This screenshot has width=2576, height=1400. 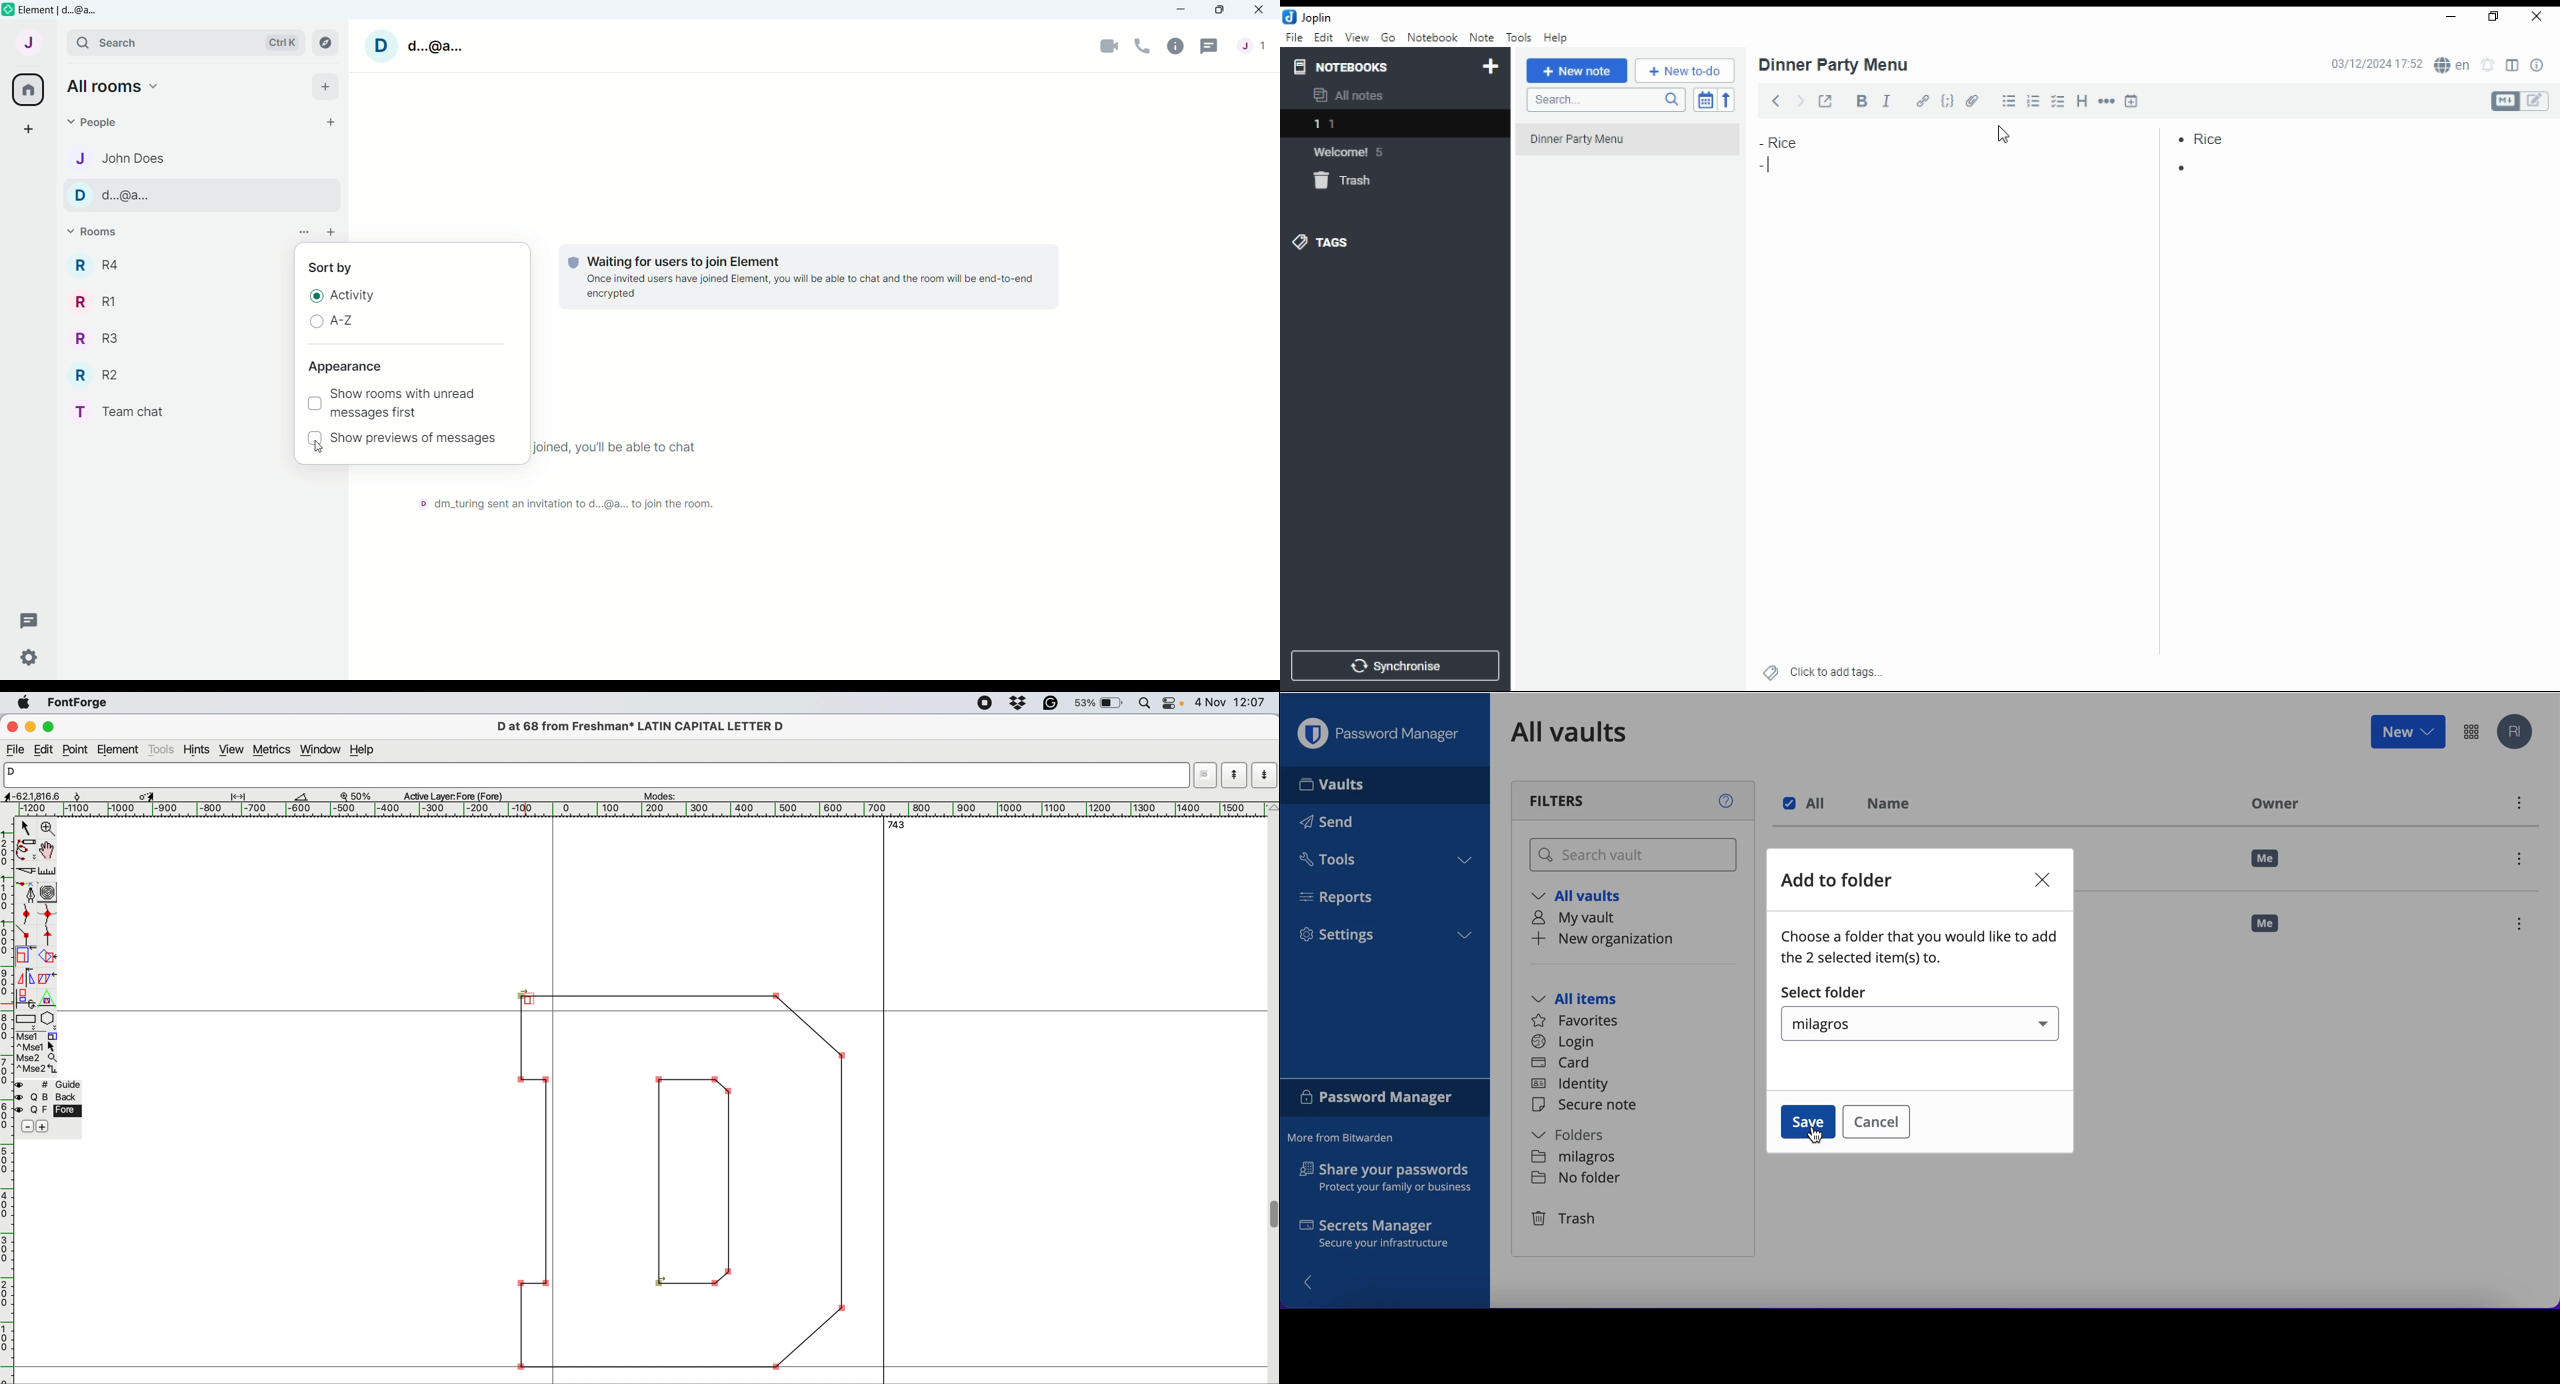 I want to click on List options, so click(x=303, y=231).